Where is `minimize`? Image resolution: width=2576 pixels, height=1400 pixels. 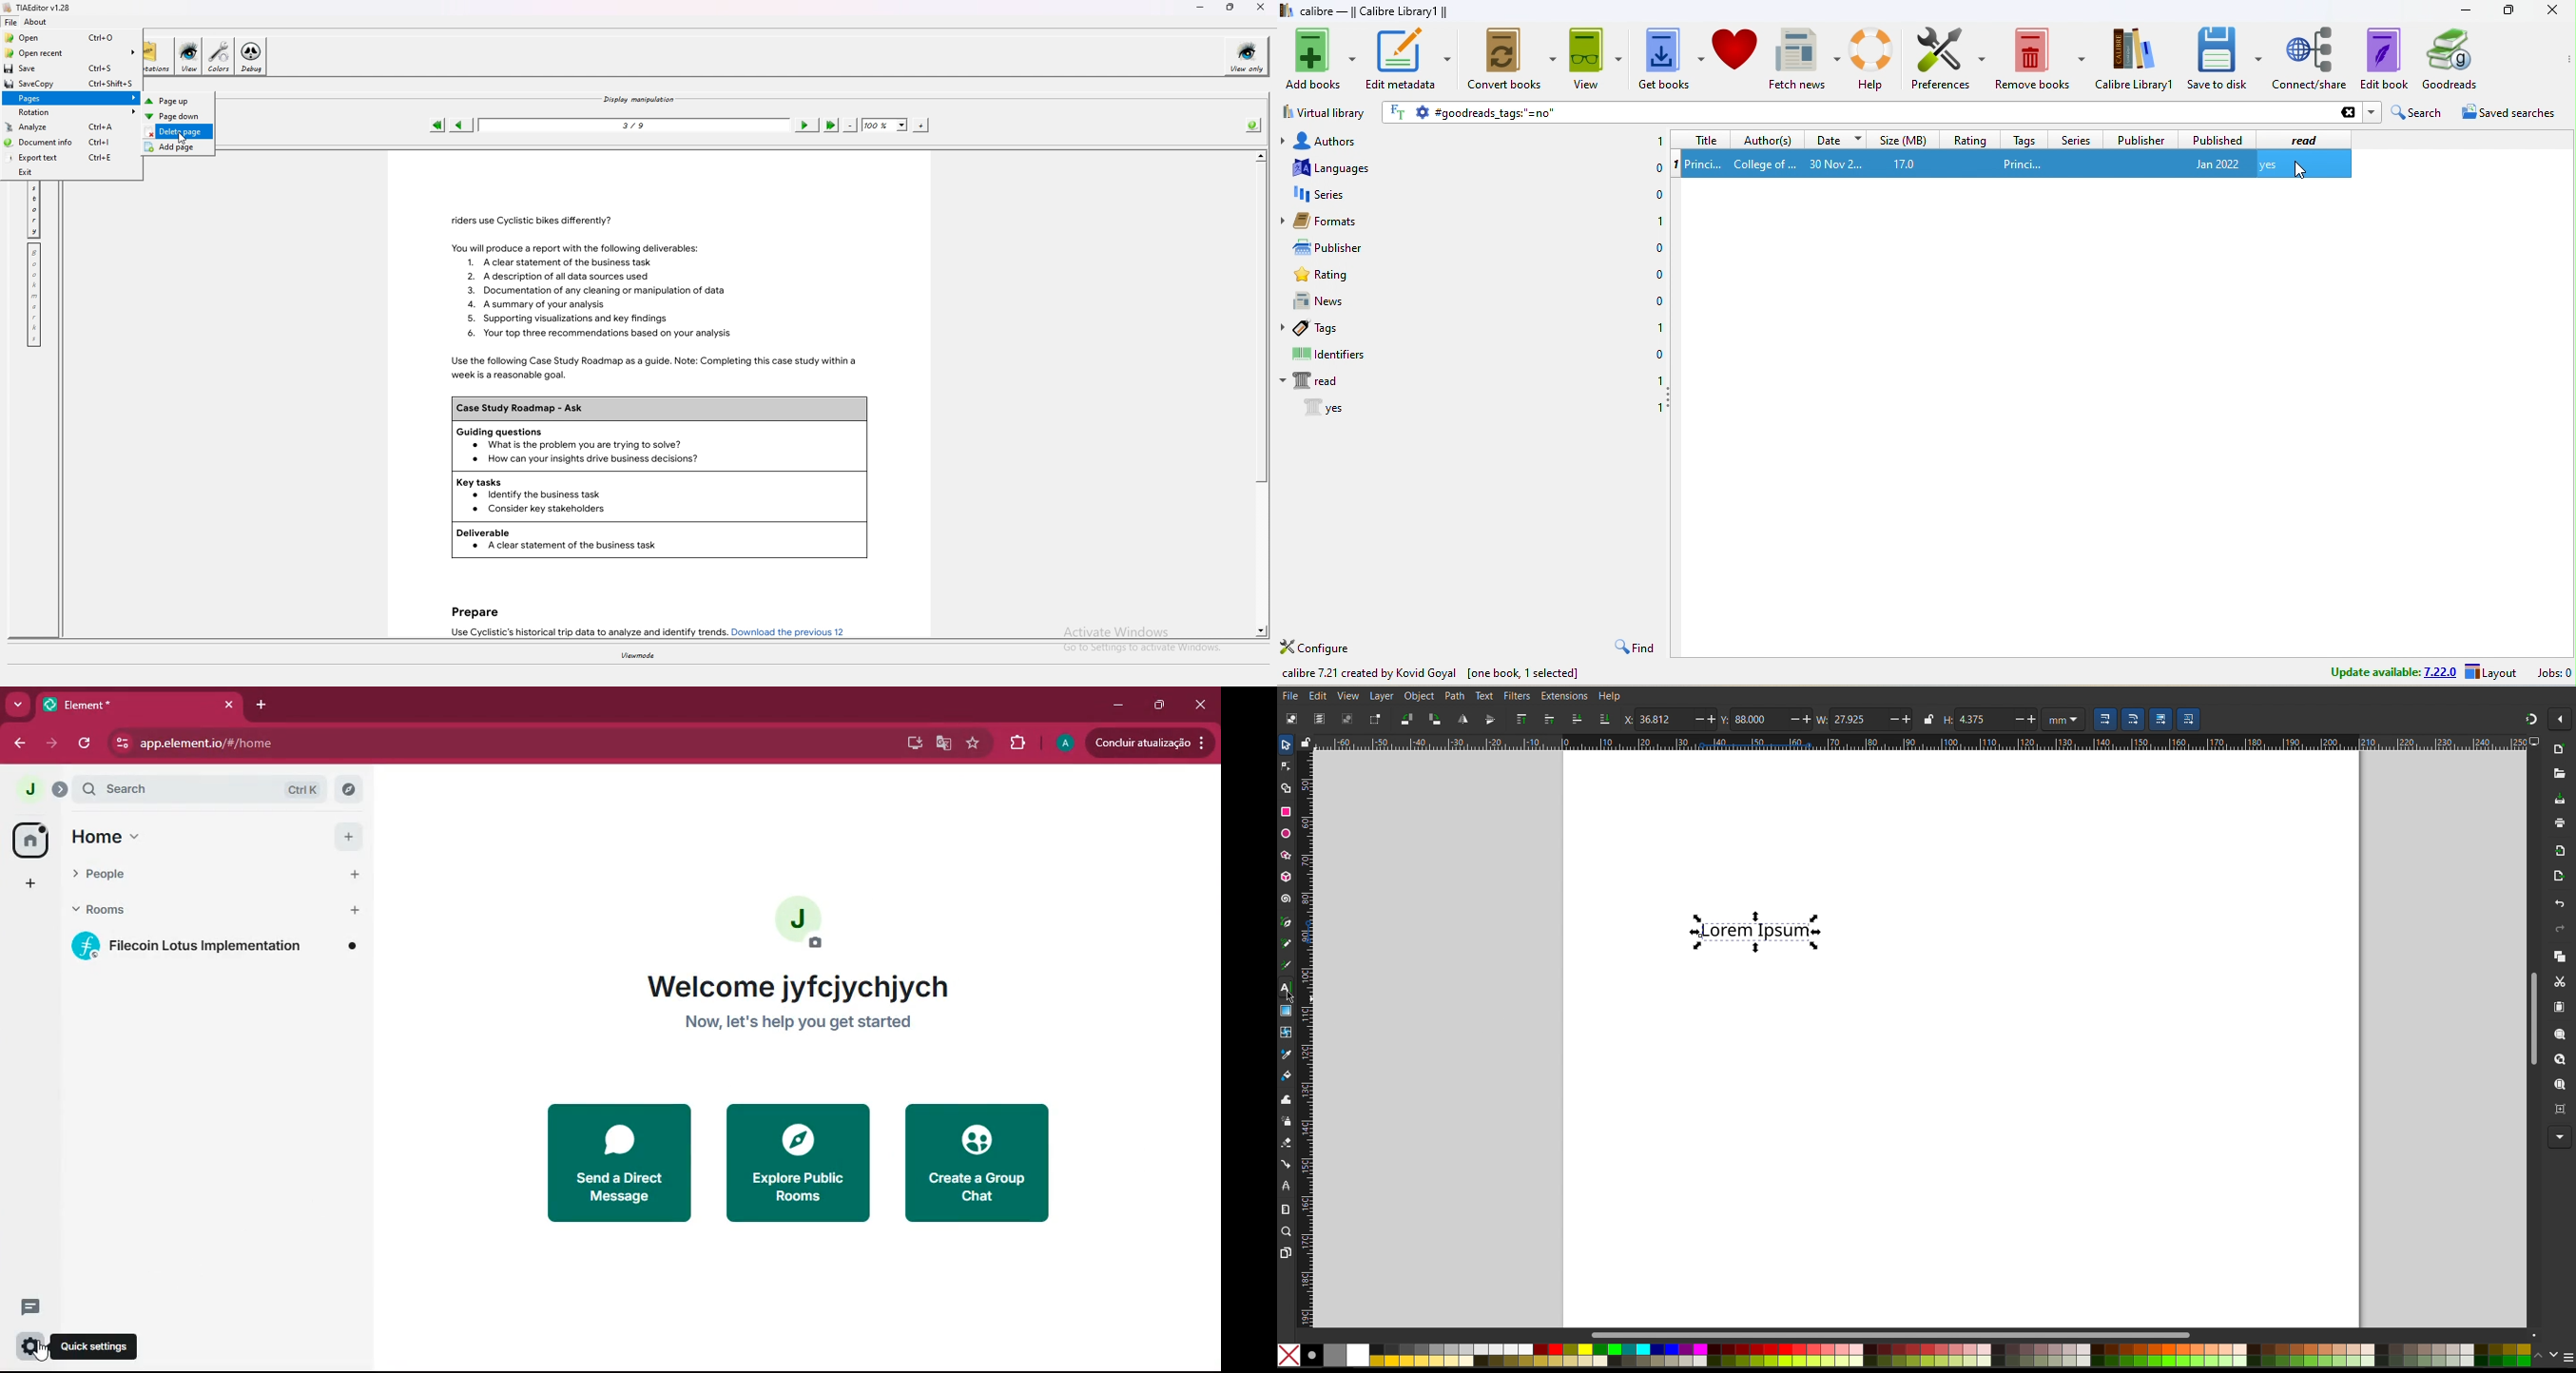
minimize is located at coordinates (2464, 10).